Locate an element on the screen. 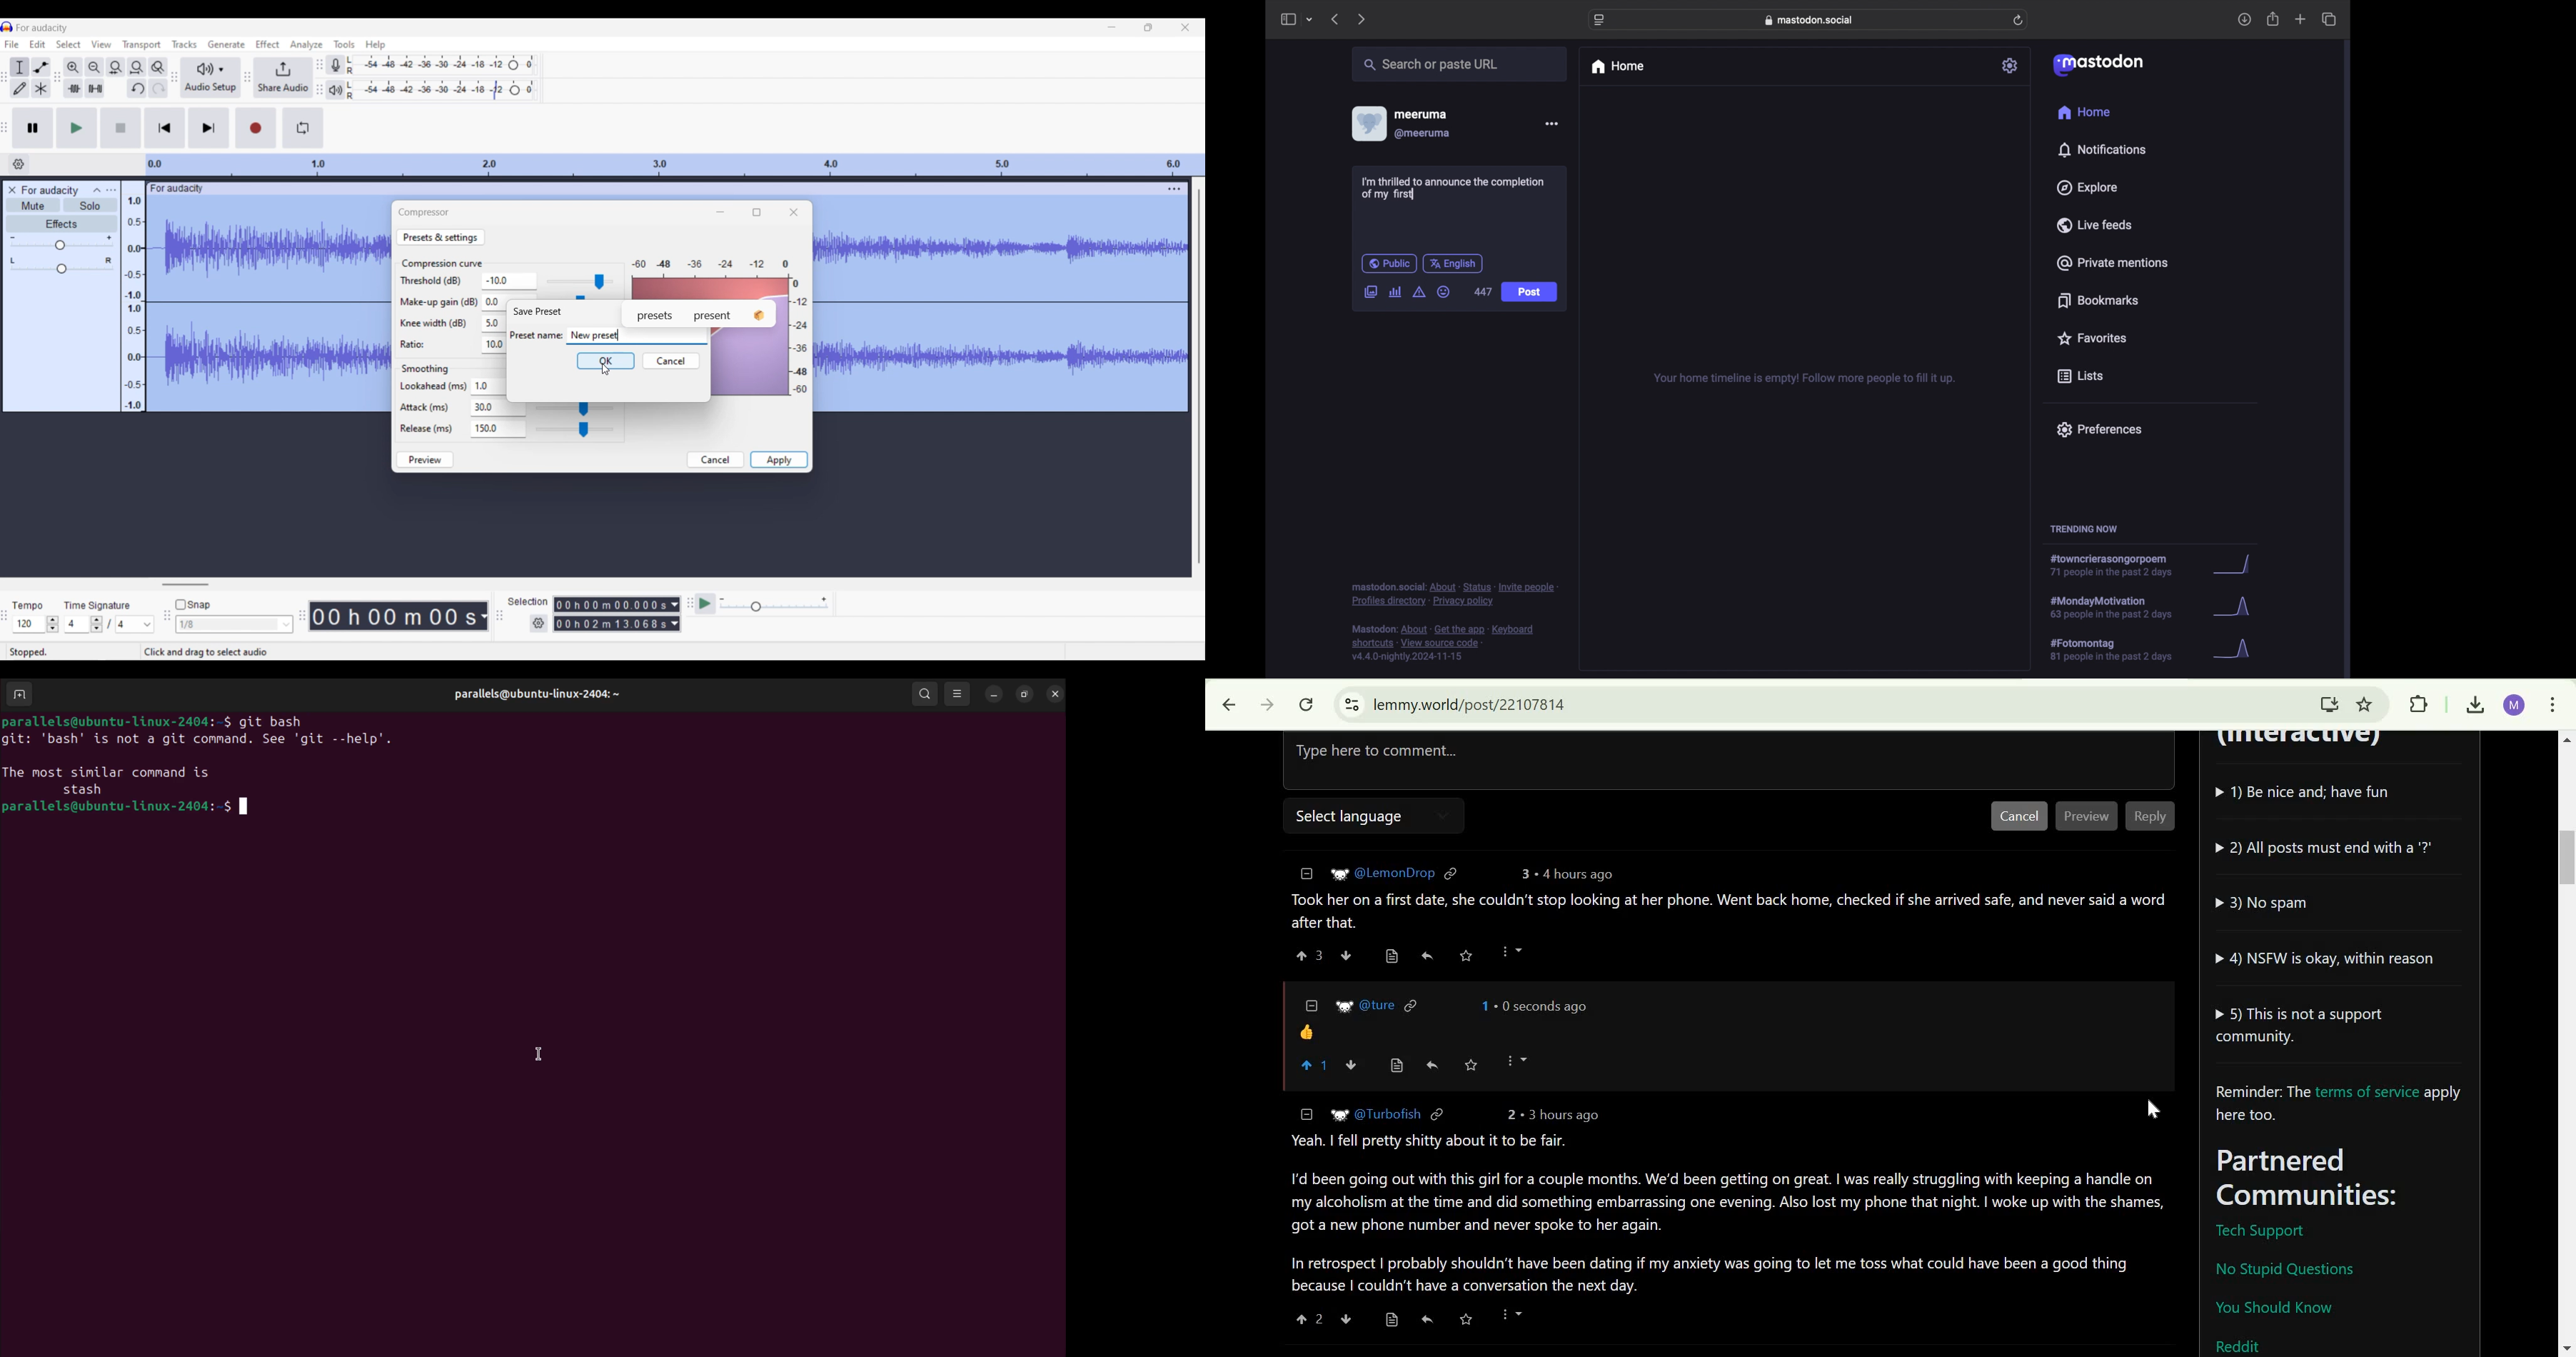 This screenshot has height=1372, width=2576. 00 h 00 m 00.000 s is located at coordinates (611, 614).